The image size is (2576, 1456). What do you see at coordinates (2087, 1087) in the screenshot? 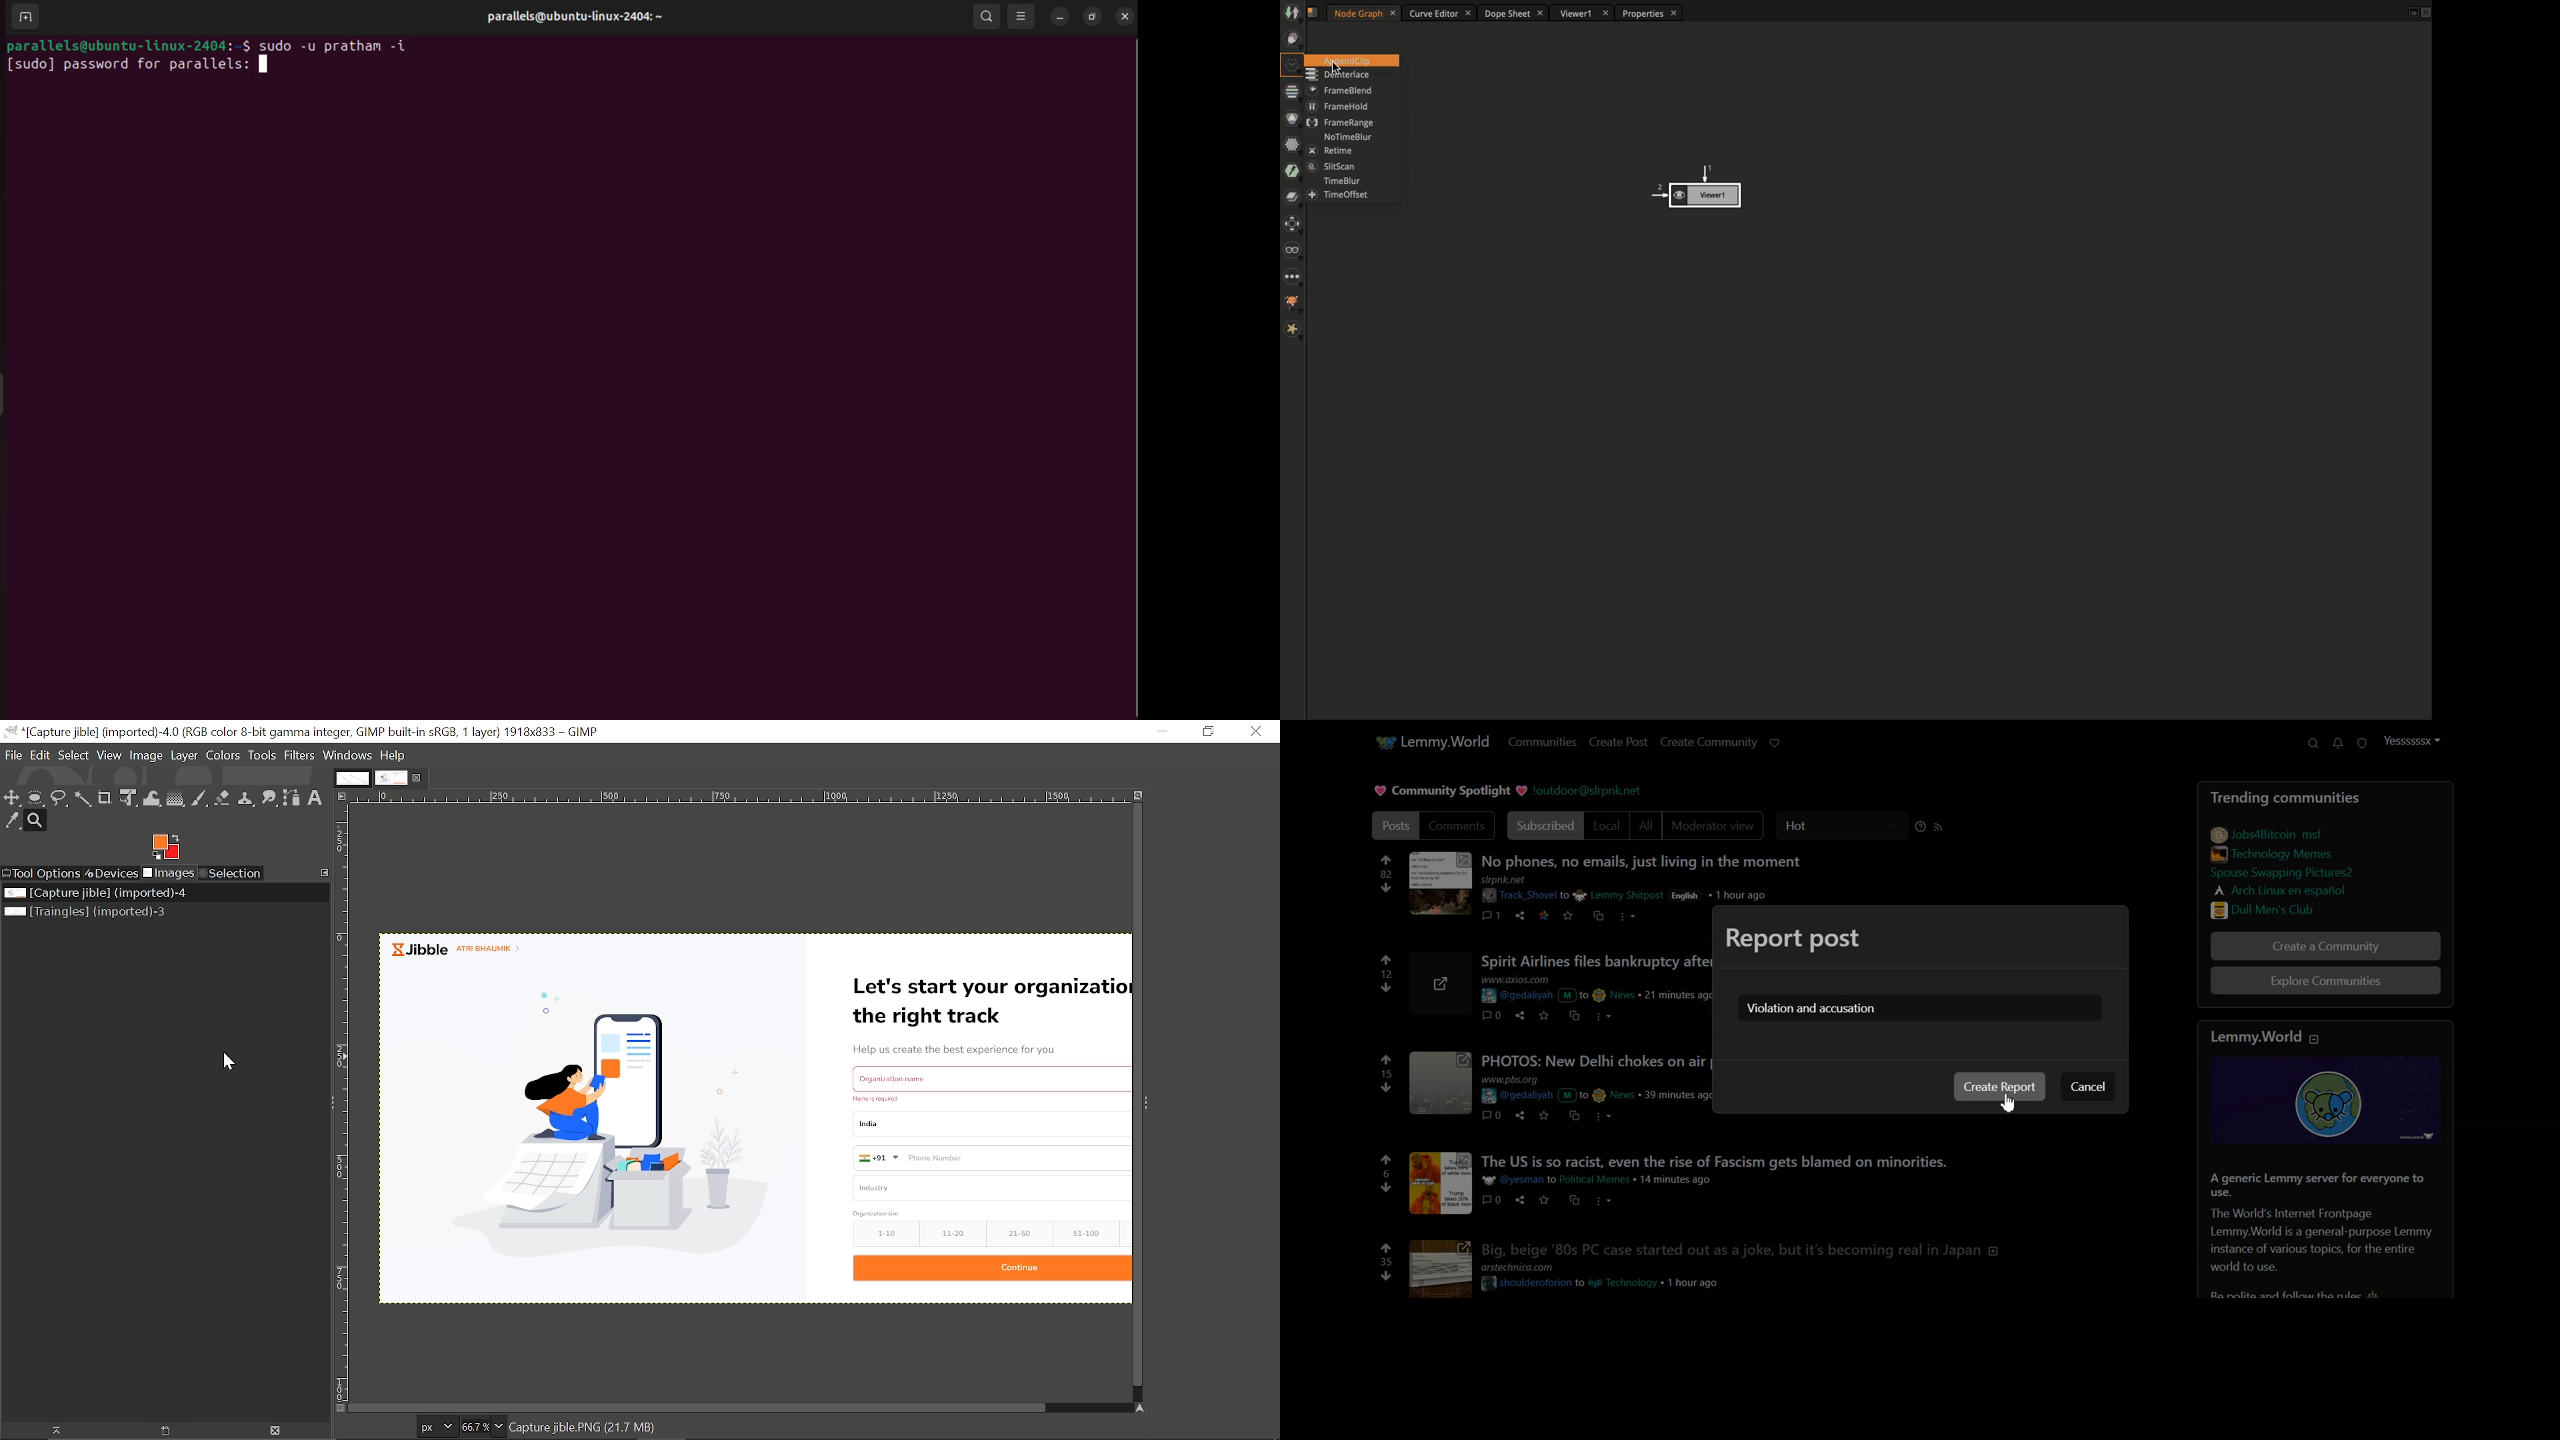
I see `Cancel` at bounding box center [2087, 1087].